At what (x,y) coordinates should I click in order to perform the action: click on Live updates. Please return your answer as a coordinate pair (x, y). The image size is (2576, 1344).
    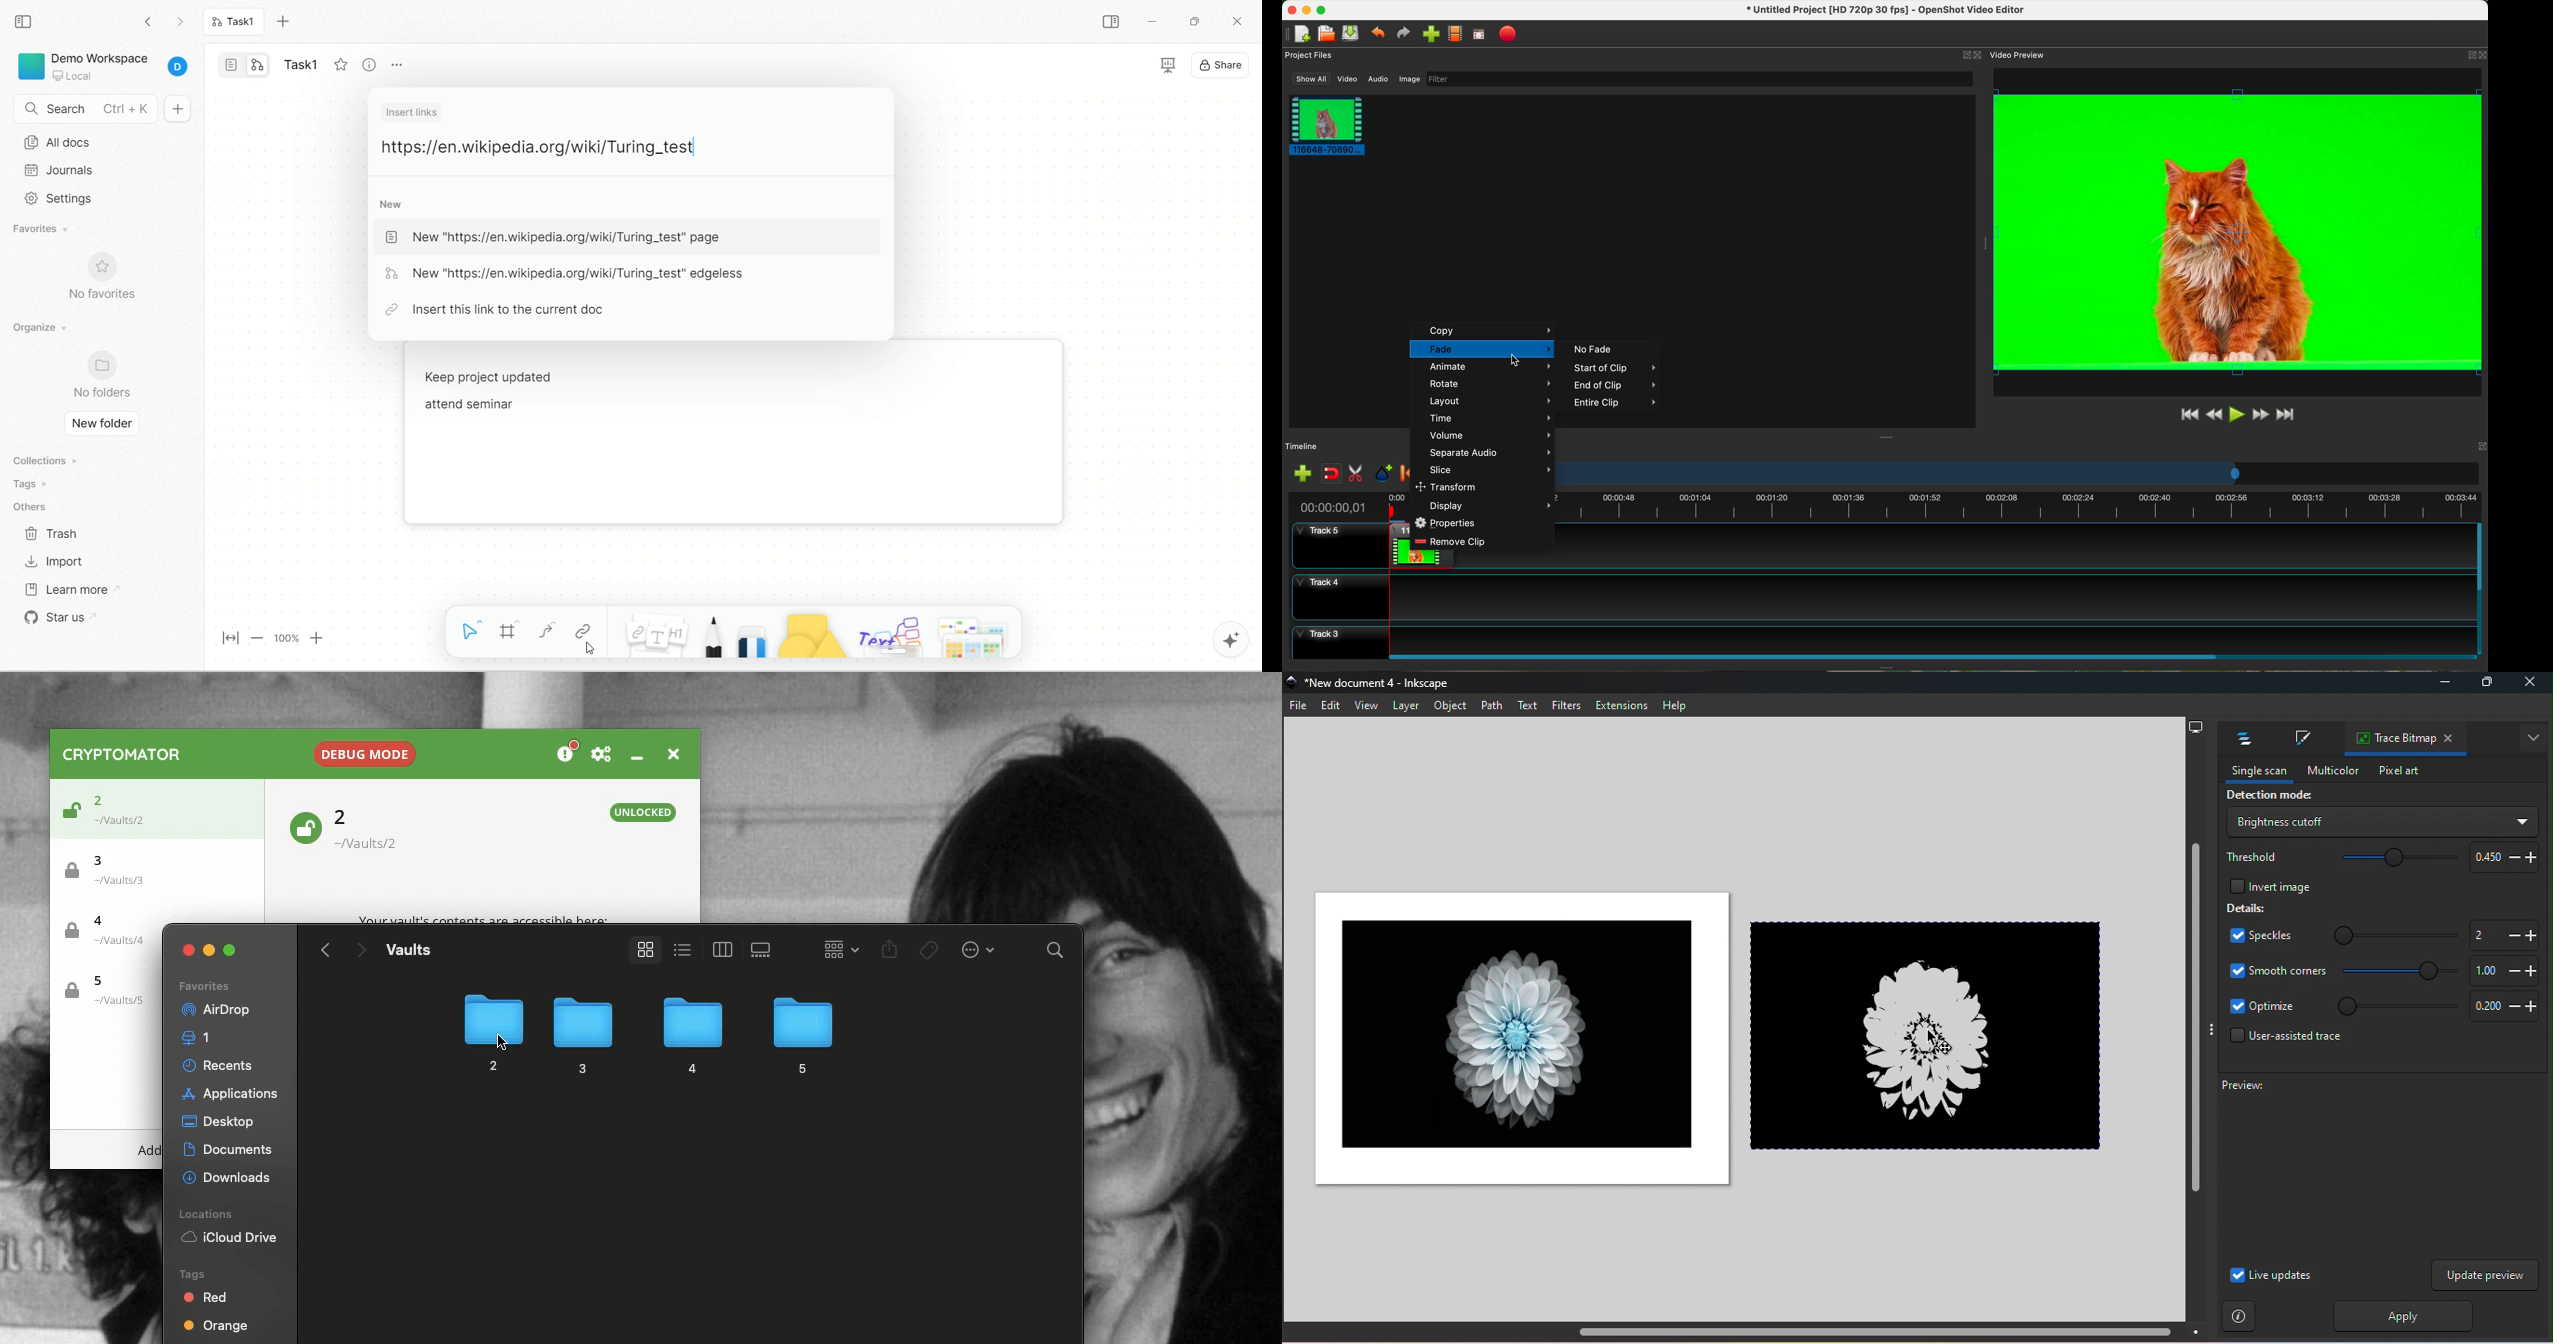
    Looking at the image, I should click on (2270, 1275).